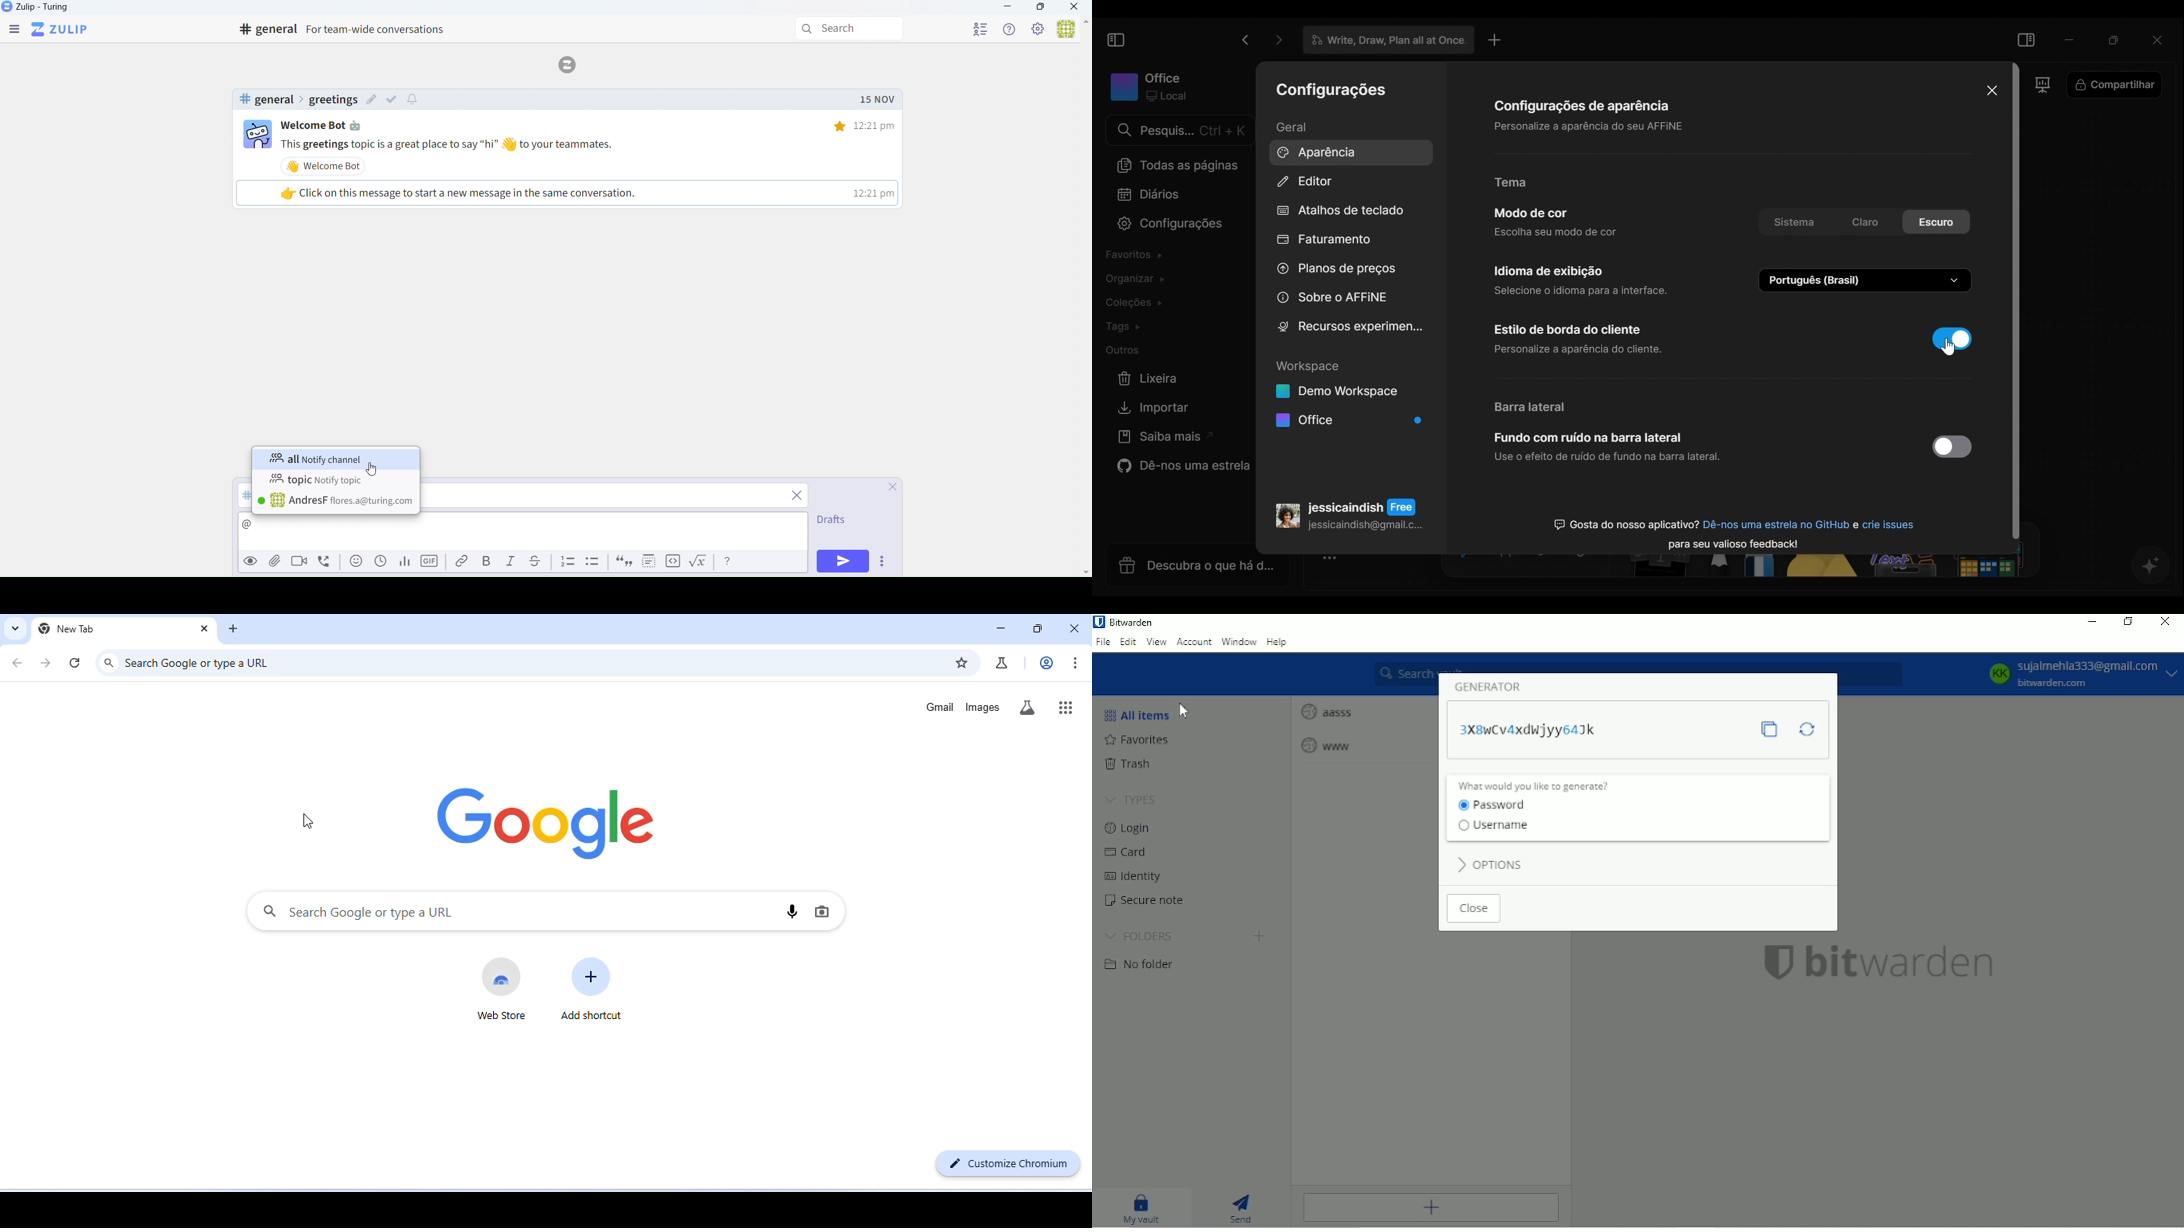 This screenshot has width=2184, height=1232. I want to click on cursor, so click(1955, 352).